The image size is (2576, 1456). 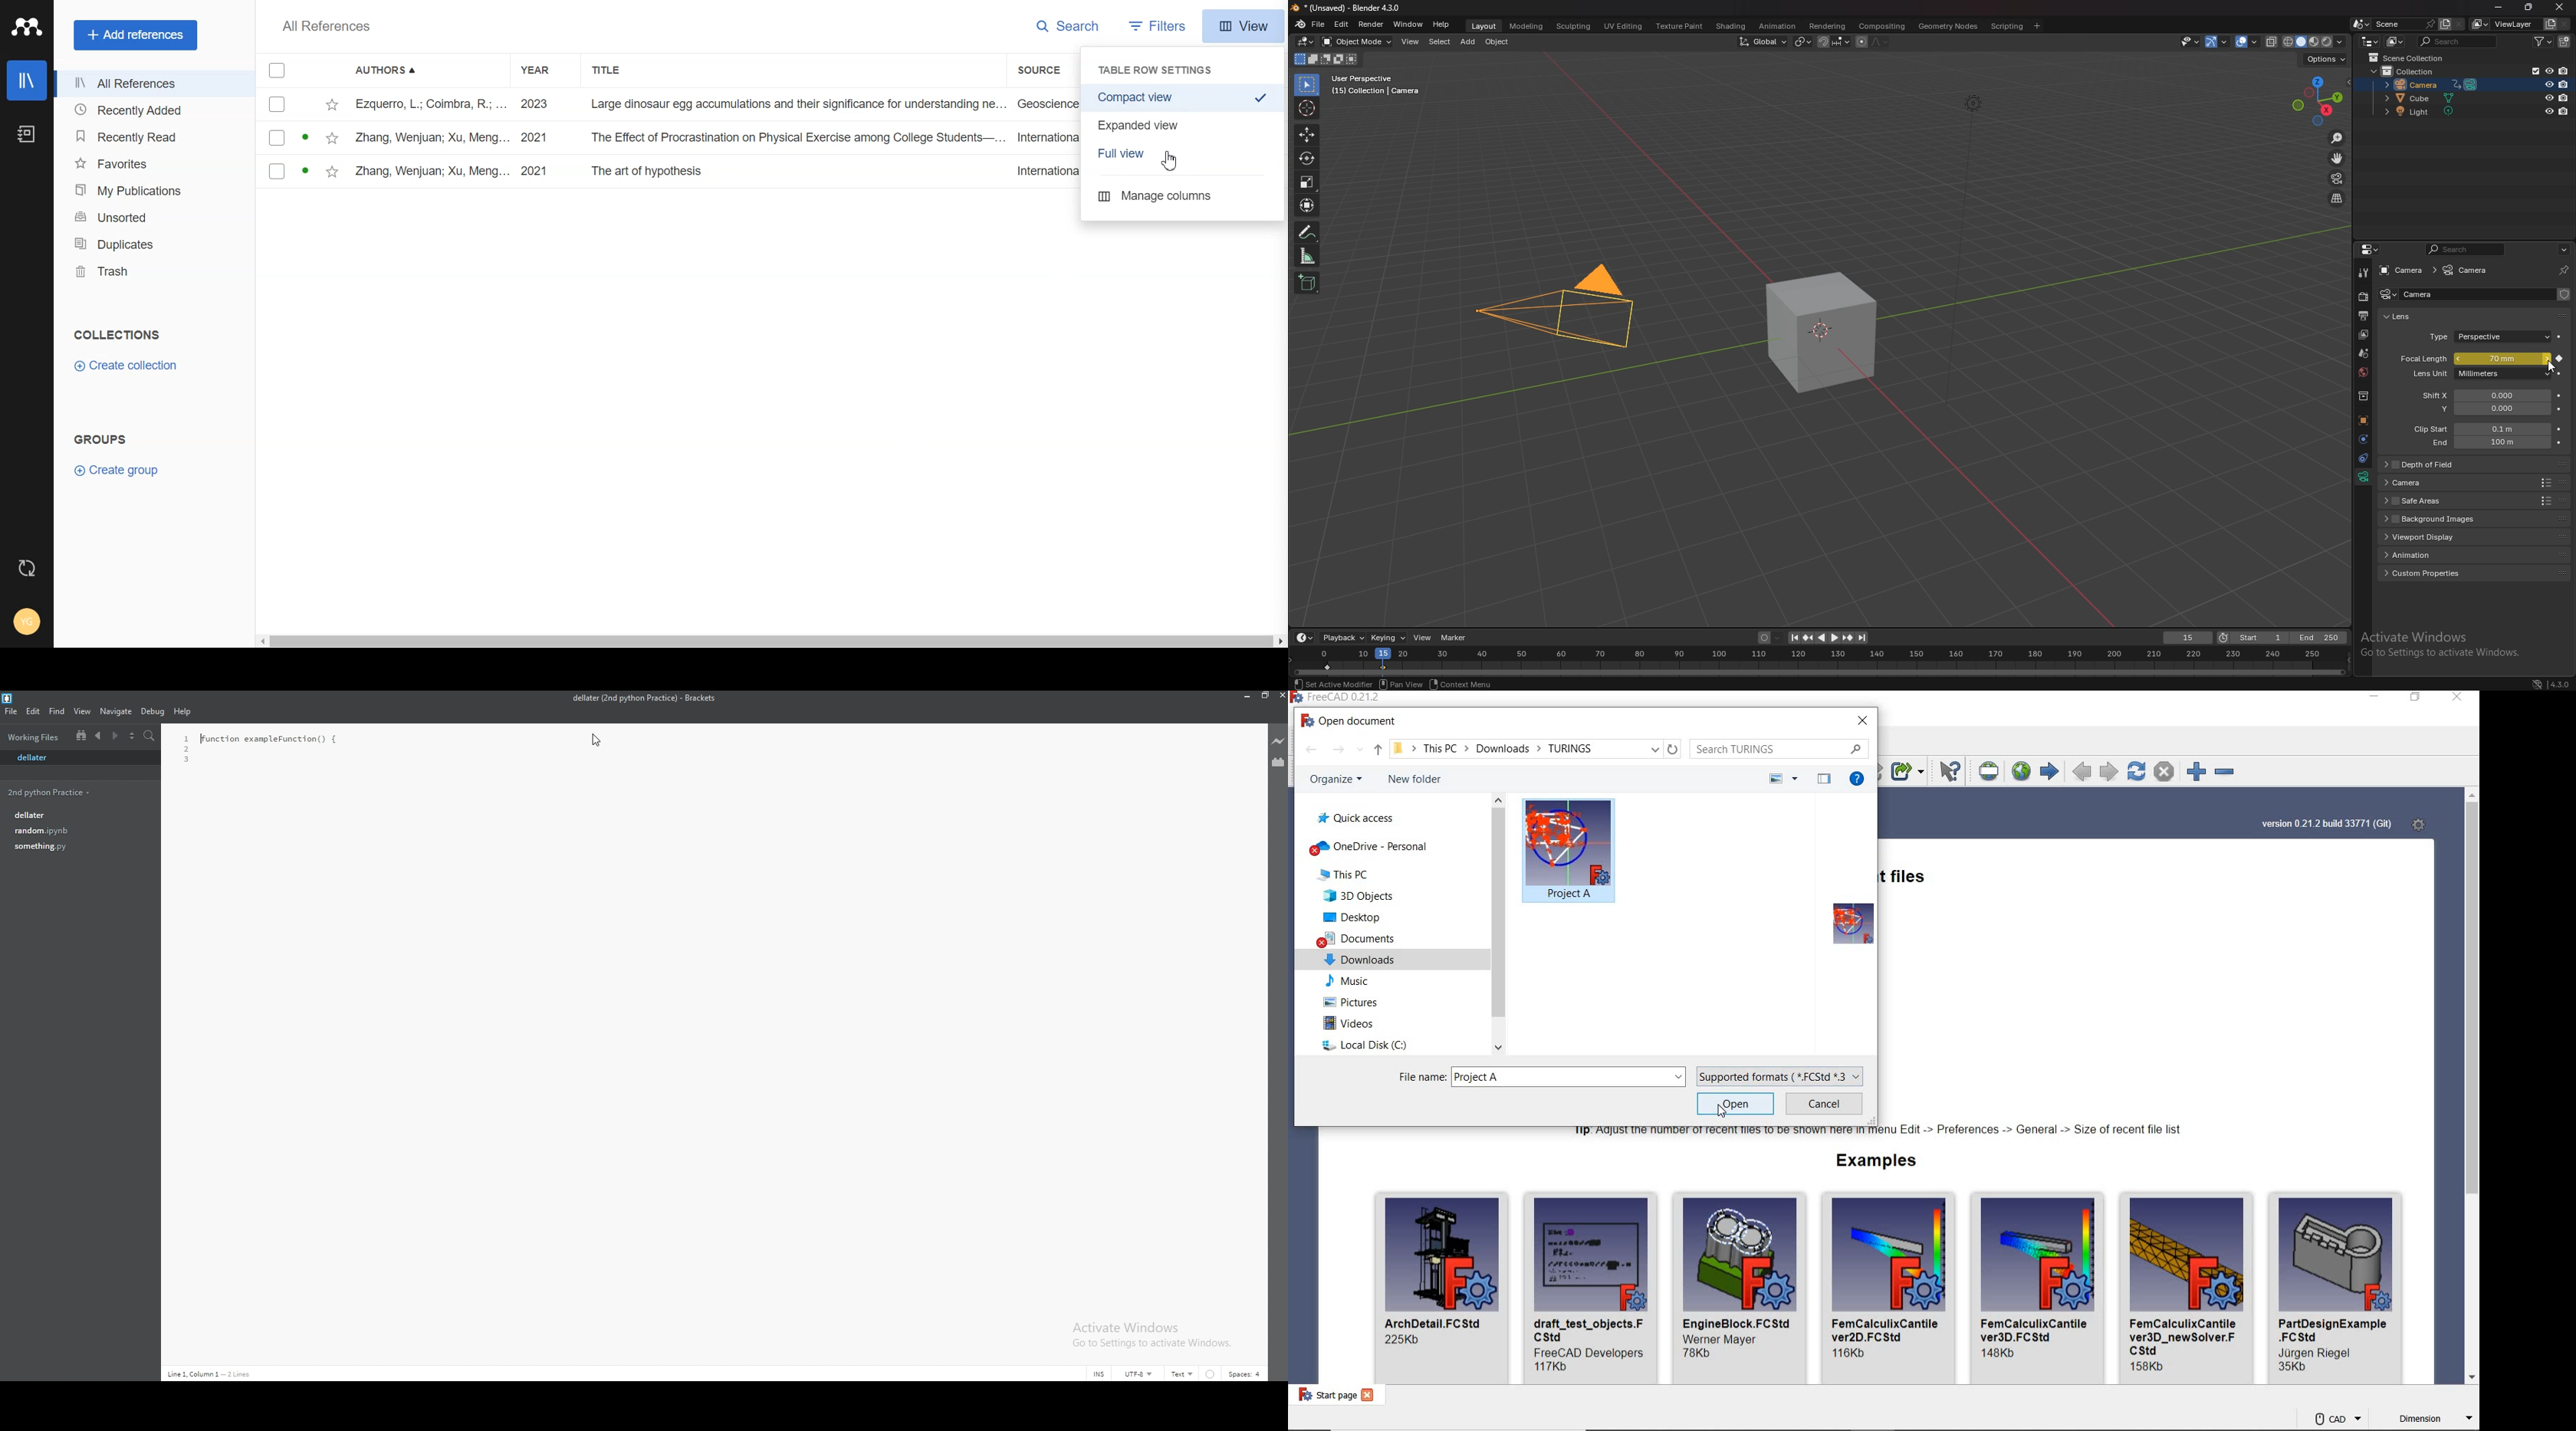 What do you see at coordinates (2109, 771) in the screenshot?
I see `NEXT PAGE` at bounding box center [2109, 771].